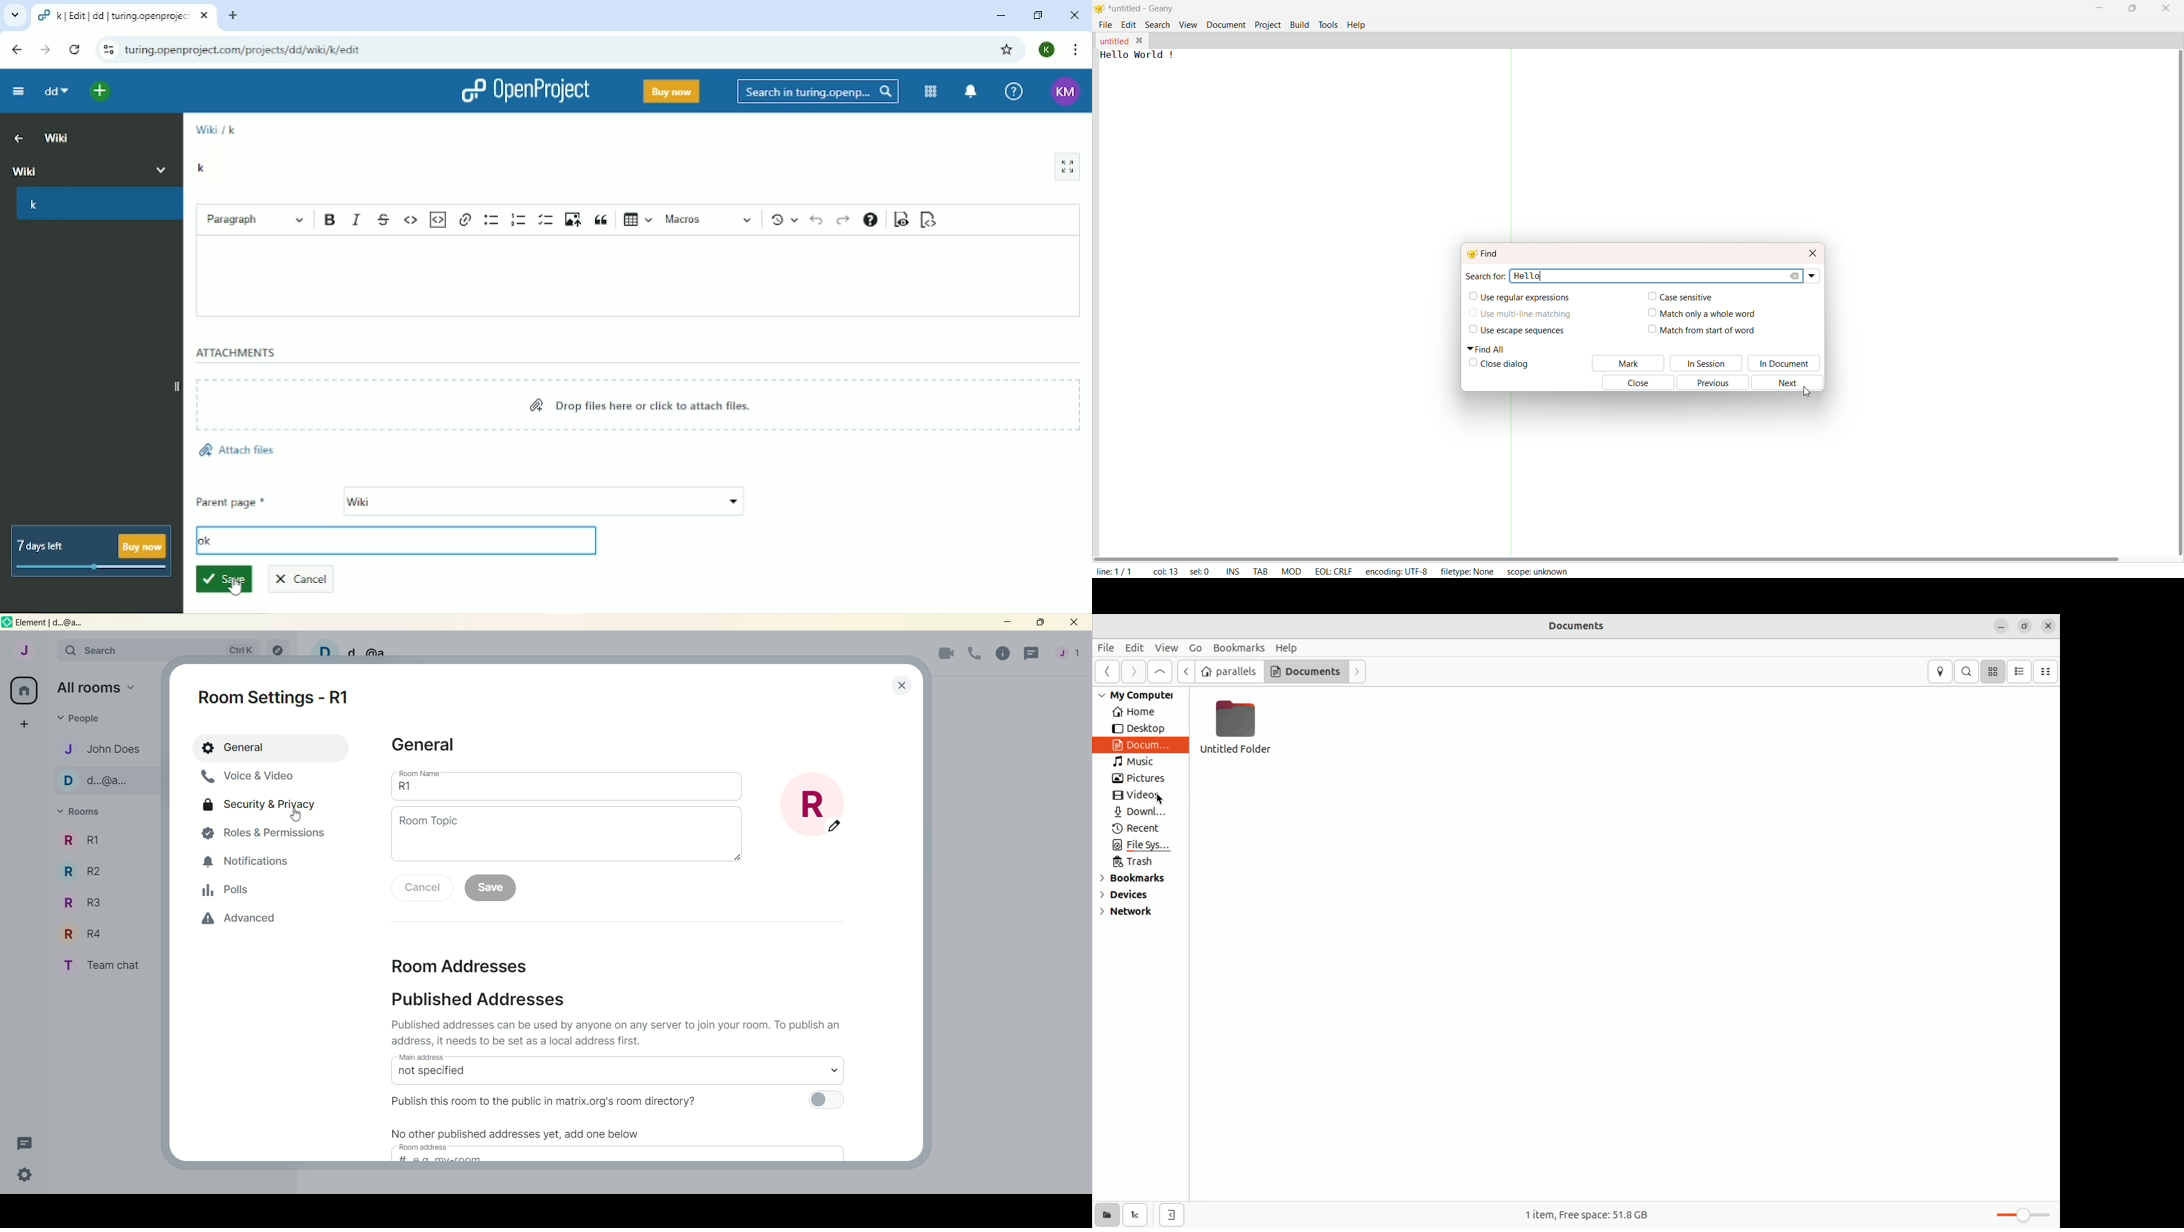 The height and width of the screenshot is (1232, 2184). What do you see at coordinates (247, 778) in the screenshot?
I see `voice and video call` at bounding box center [247, 778].